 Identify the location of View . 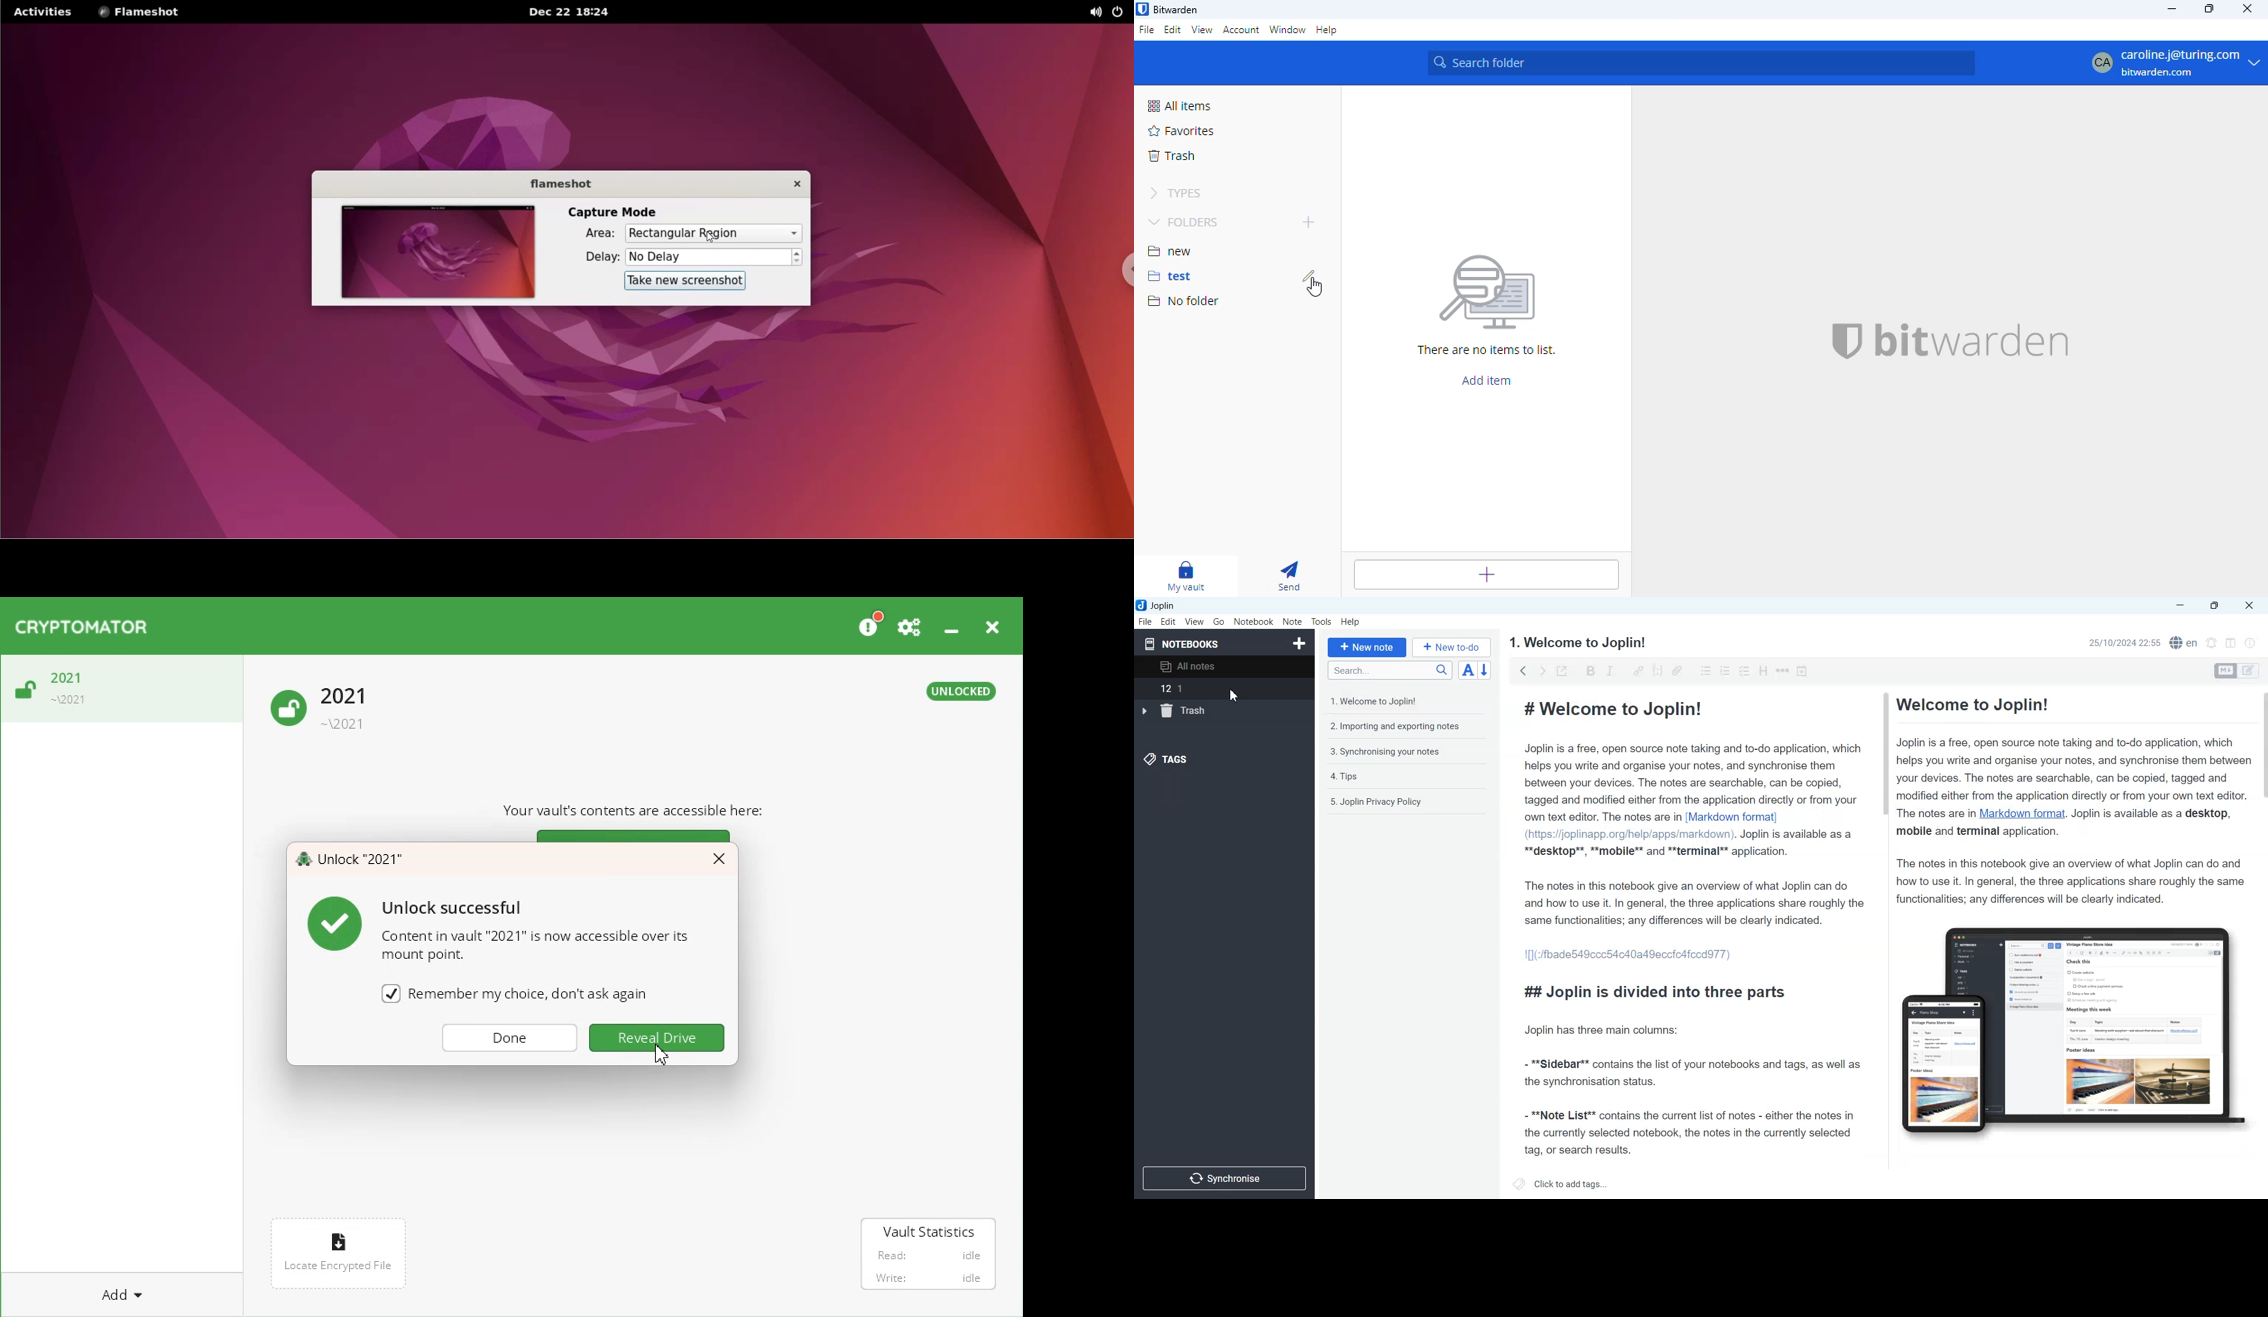
(1194, 621).